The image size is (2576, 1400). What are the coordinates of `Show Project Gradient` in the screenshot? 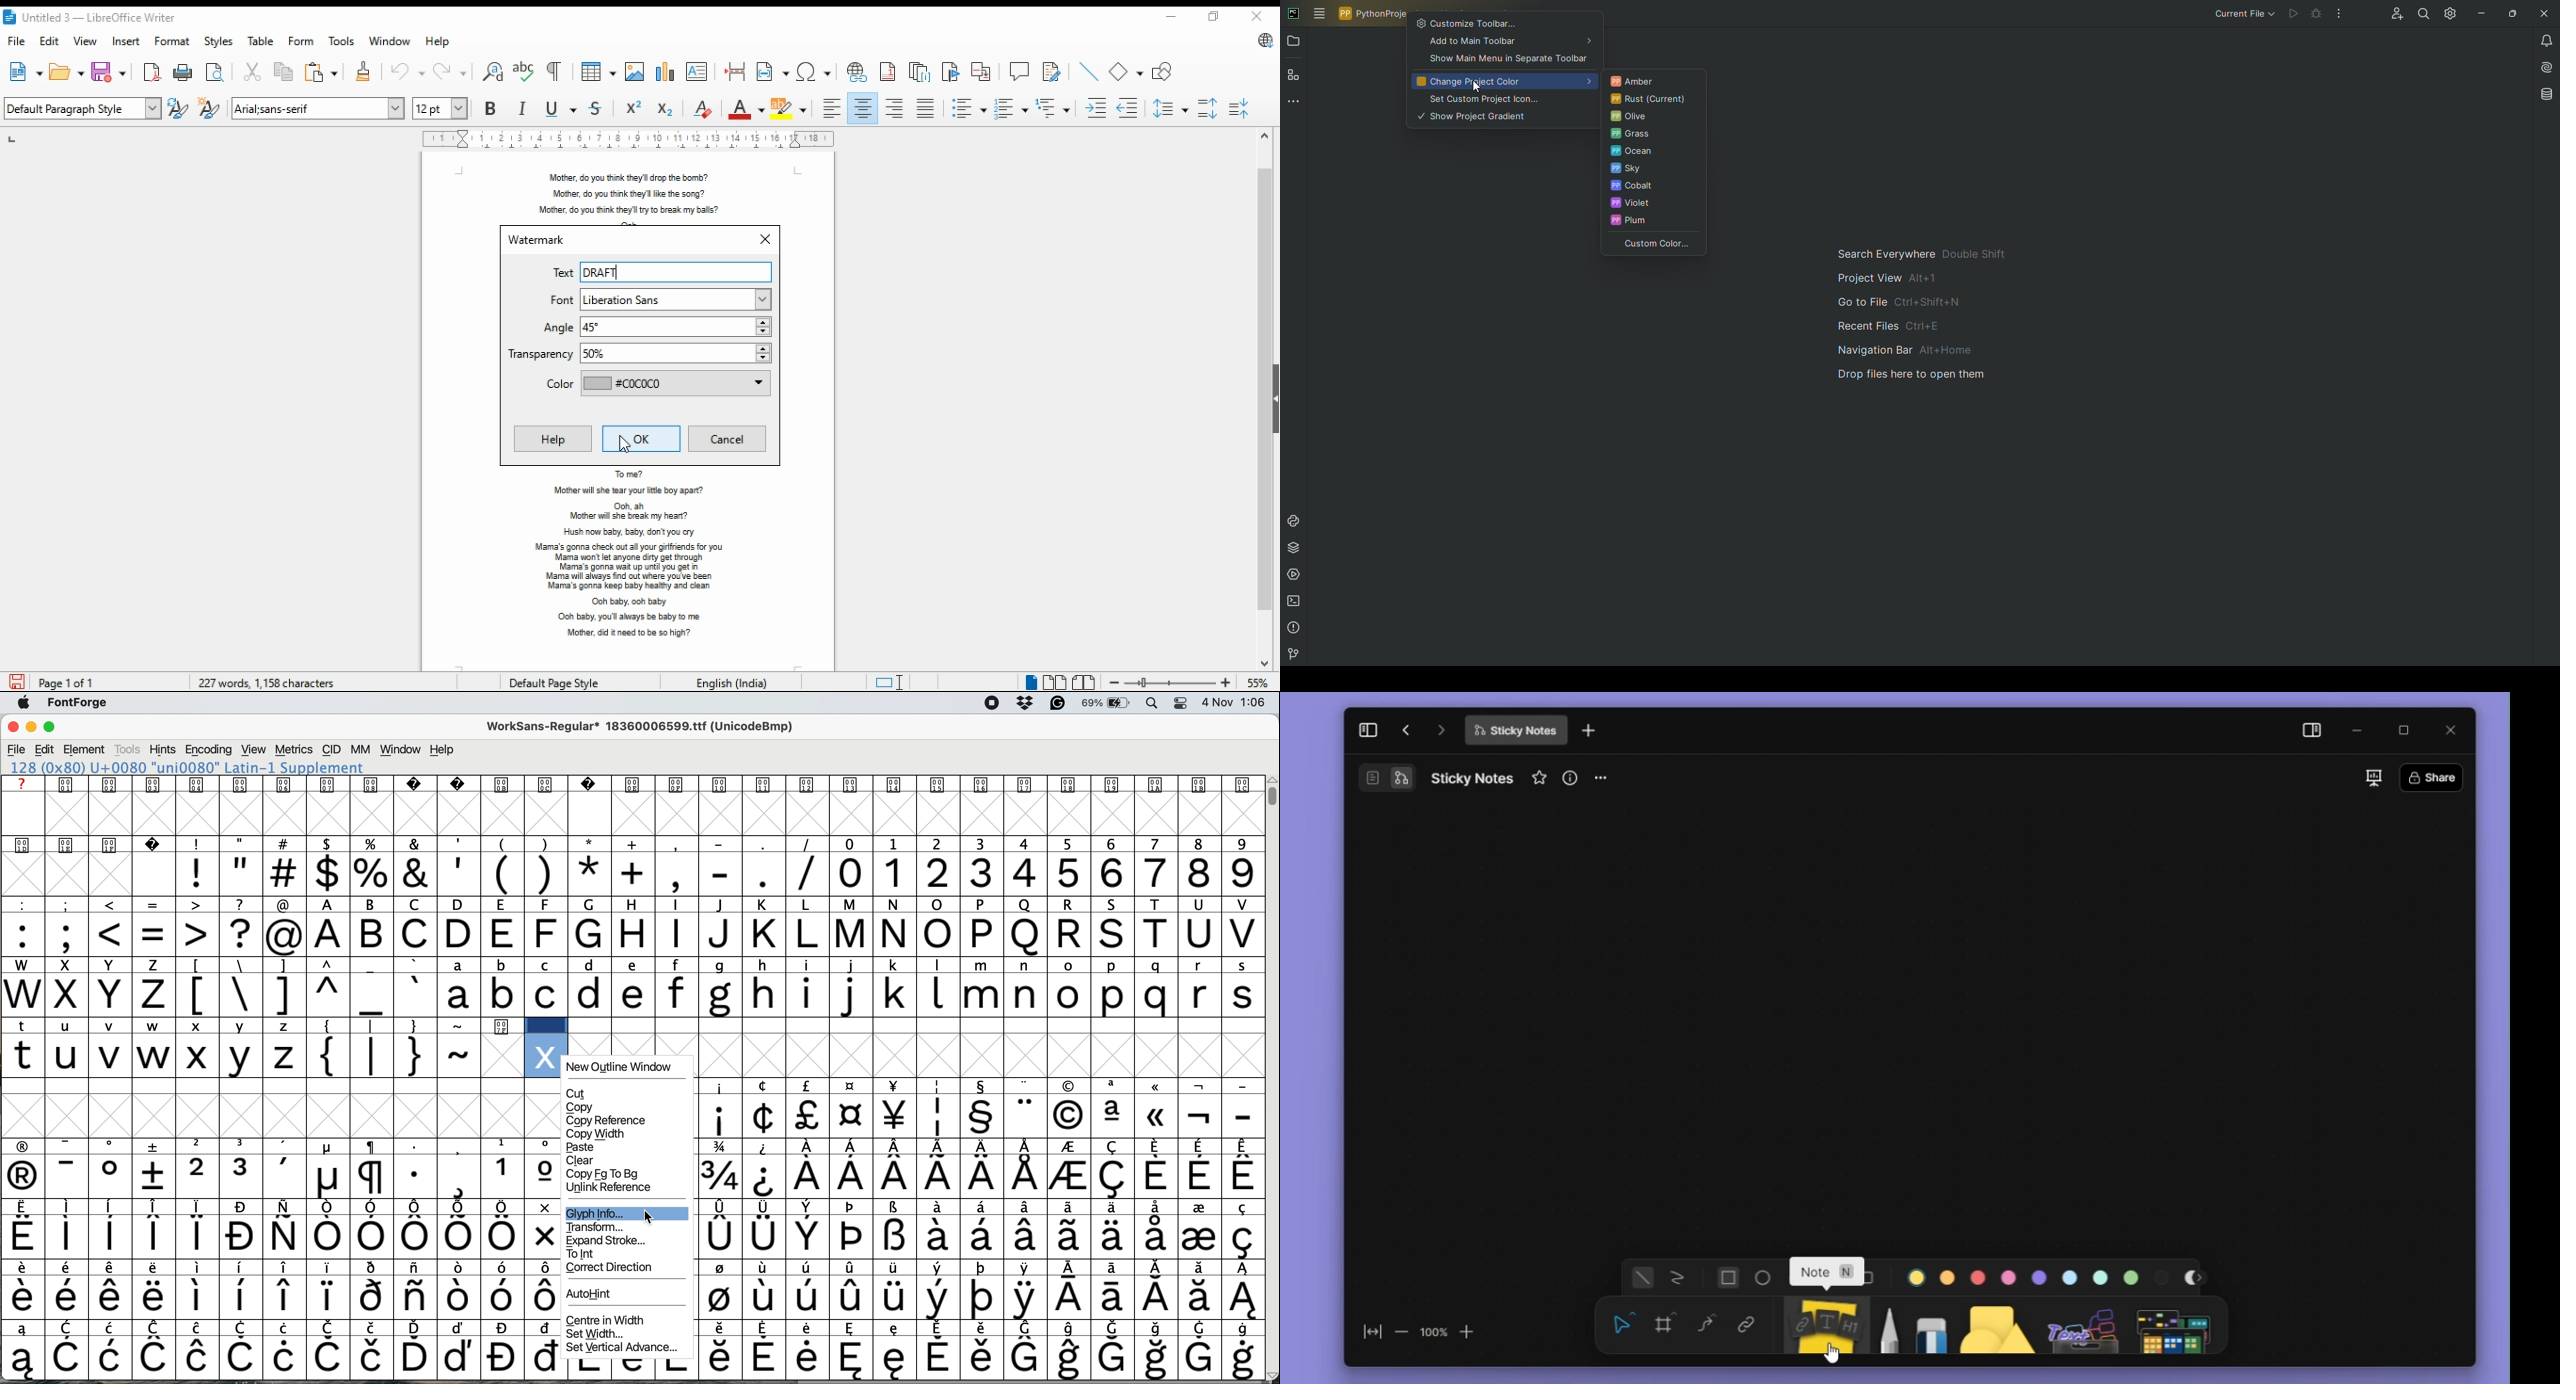 It's located at (1503, 117).